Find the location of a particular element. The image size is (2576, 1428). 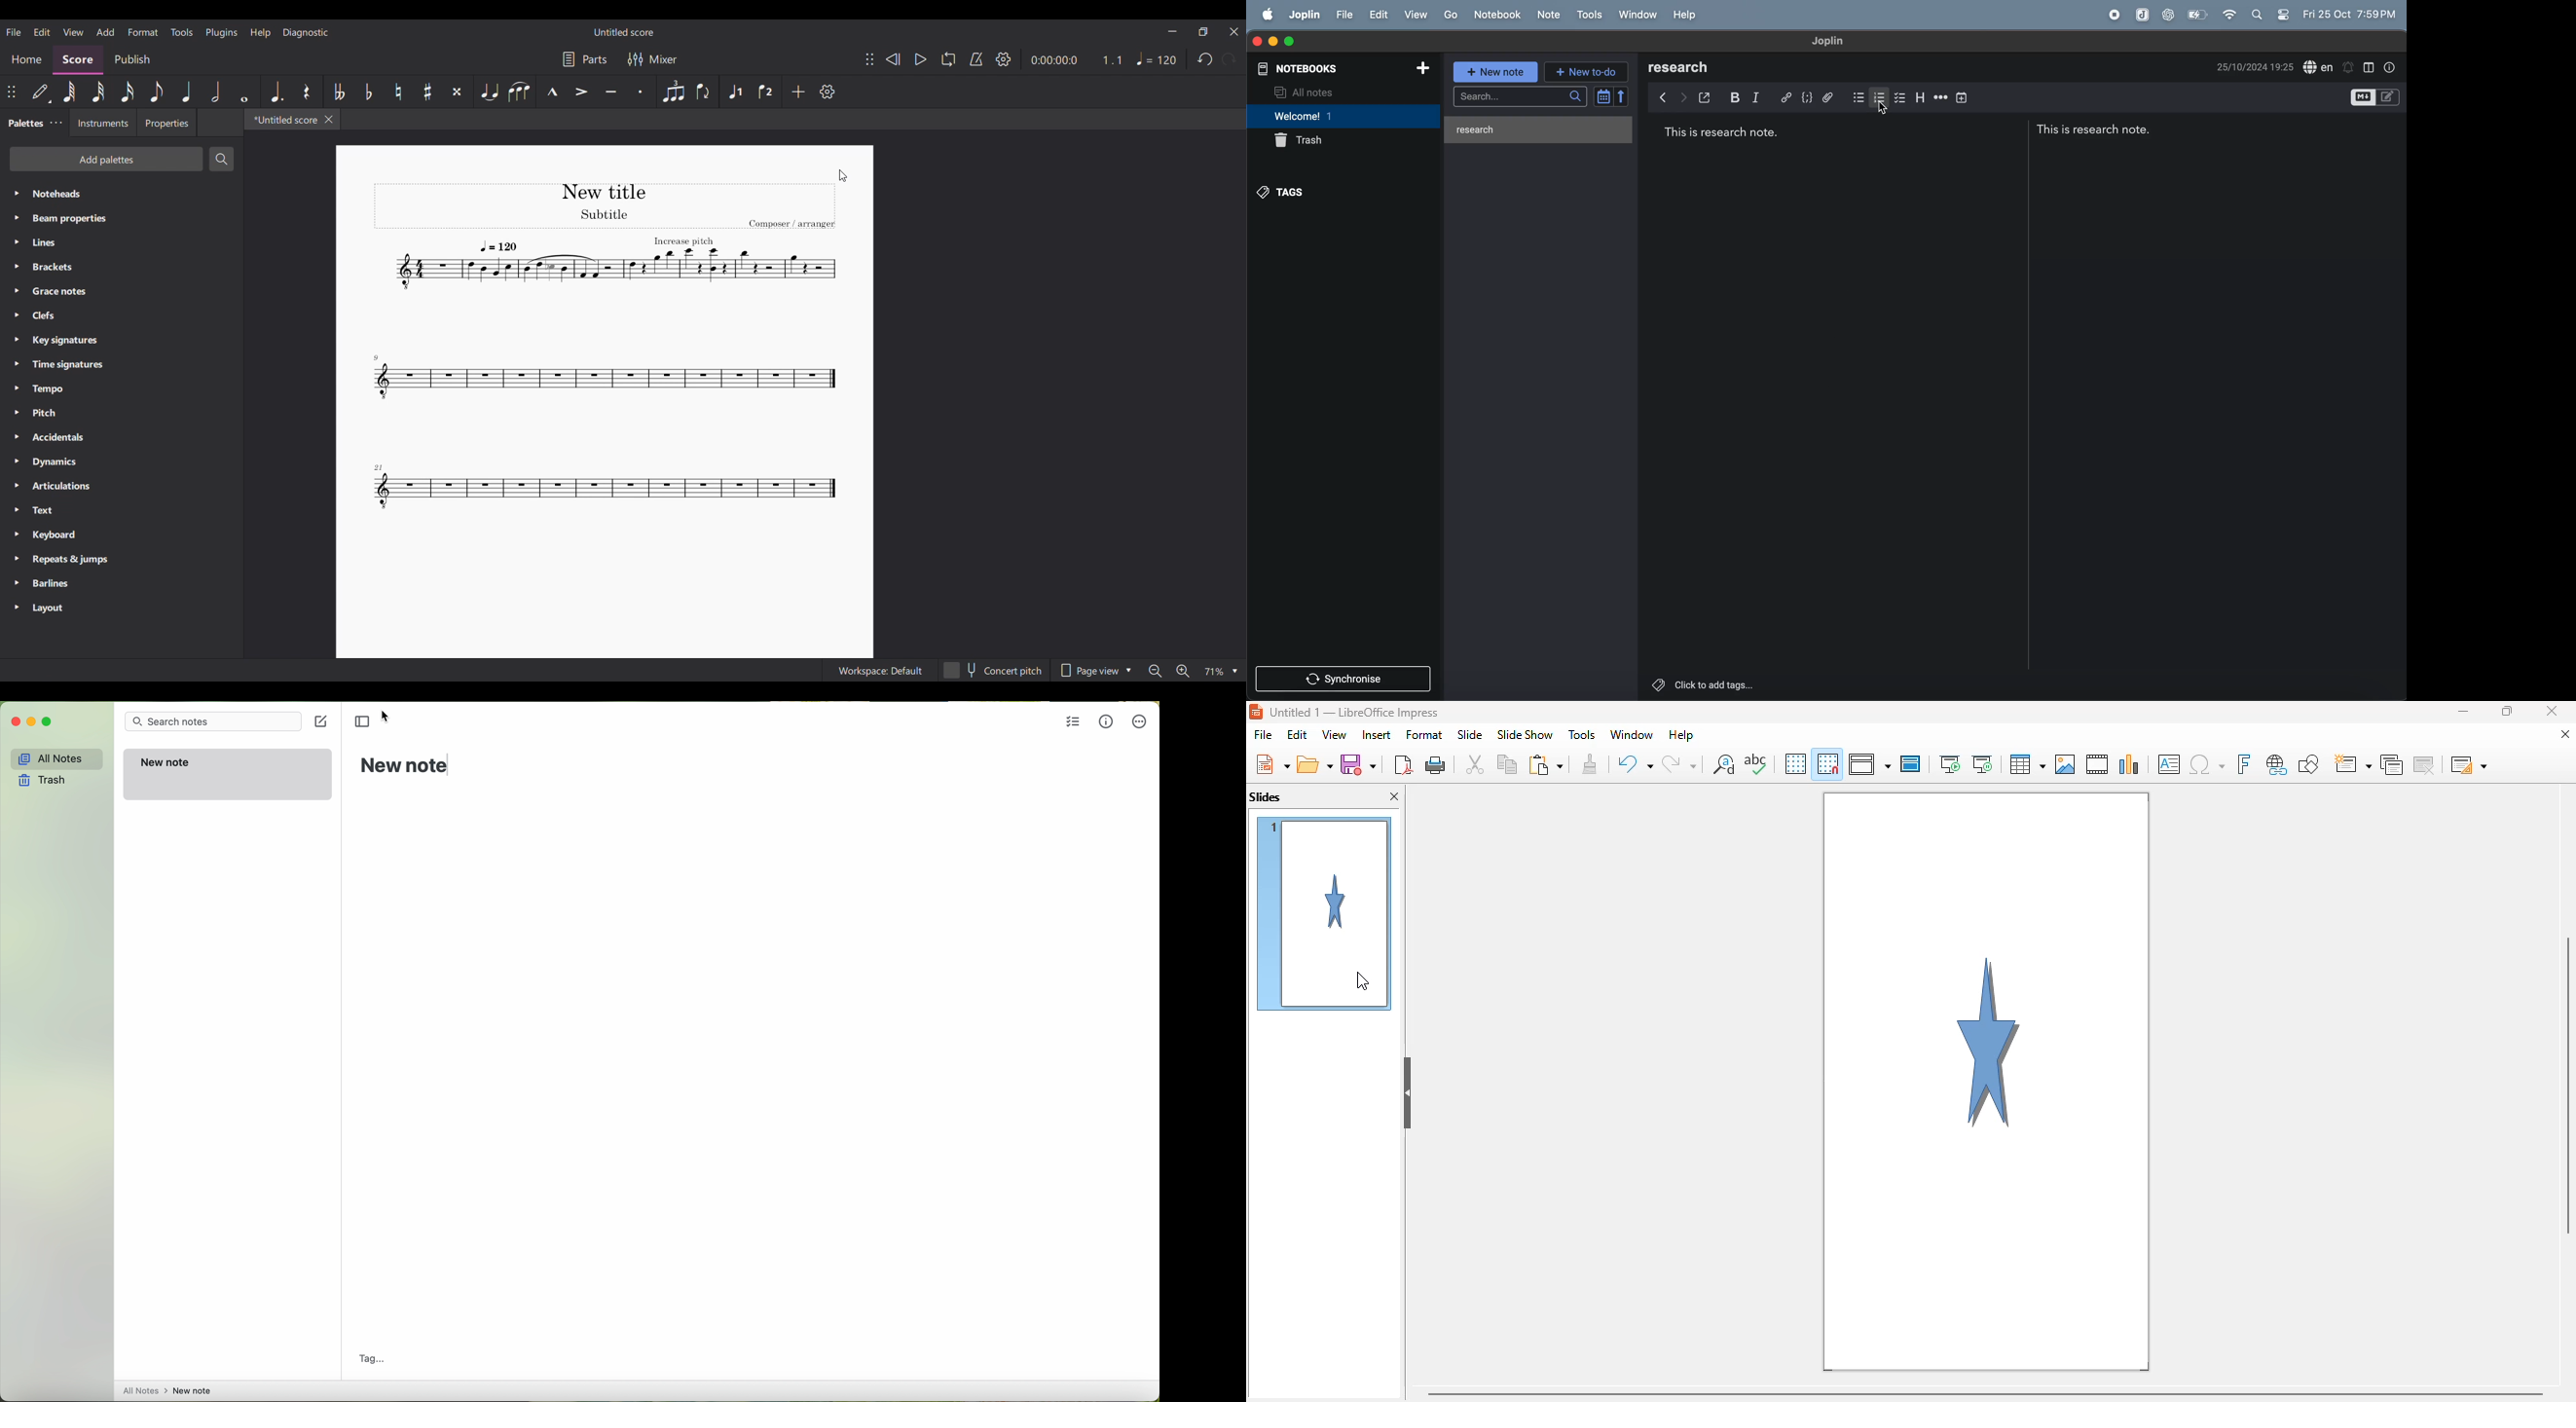

insert is located at coordinates (1377, 735).